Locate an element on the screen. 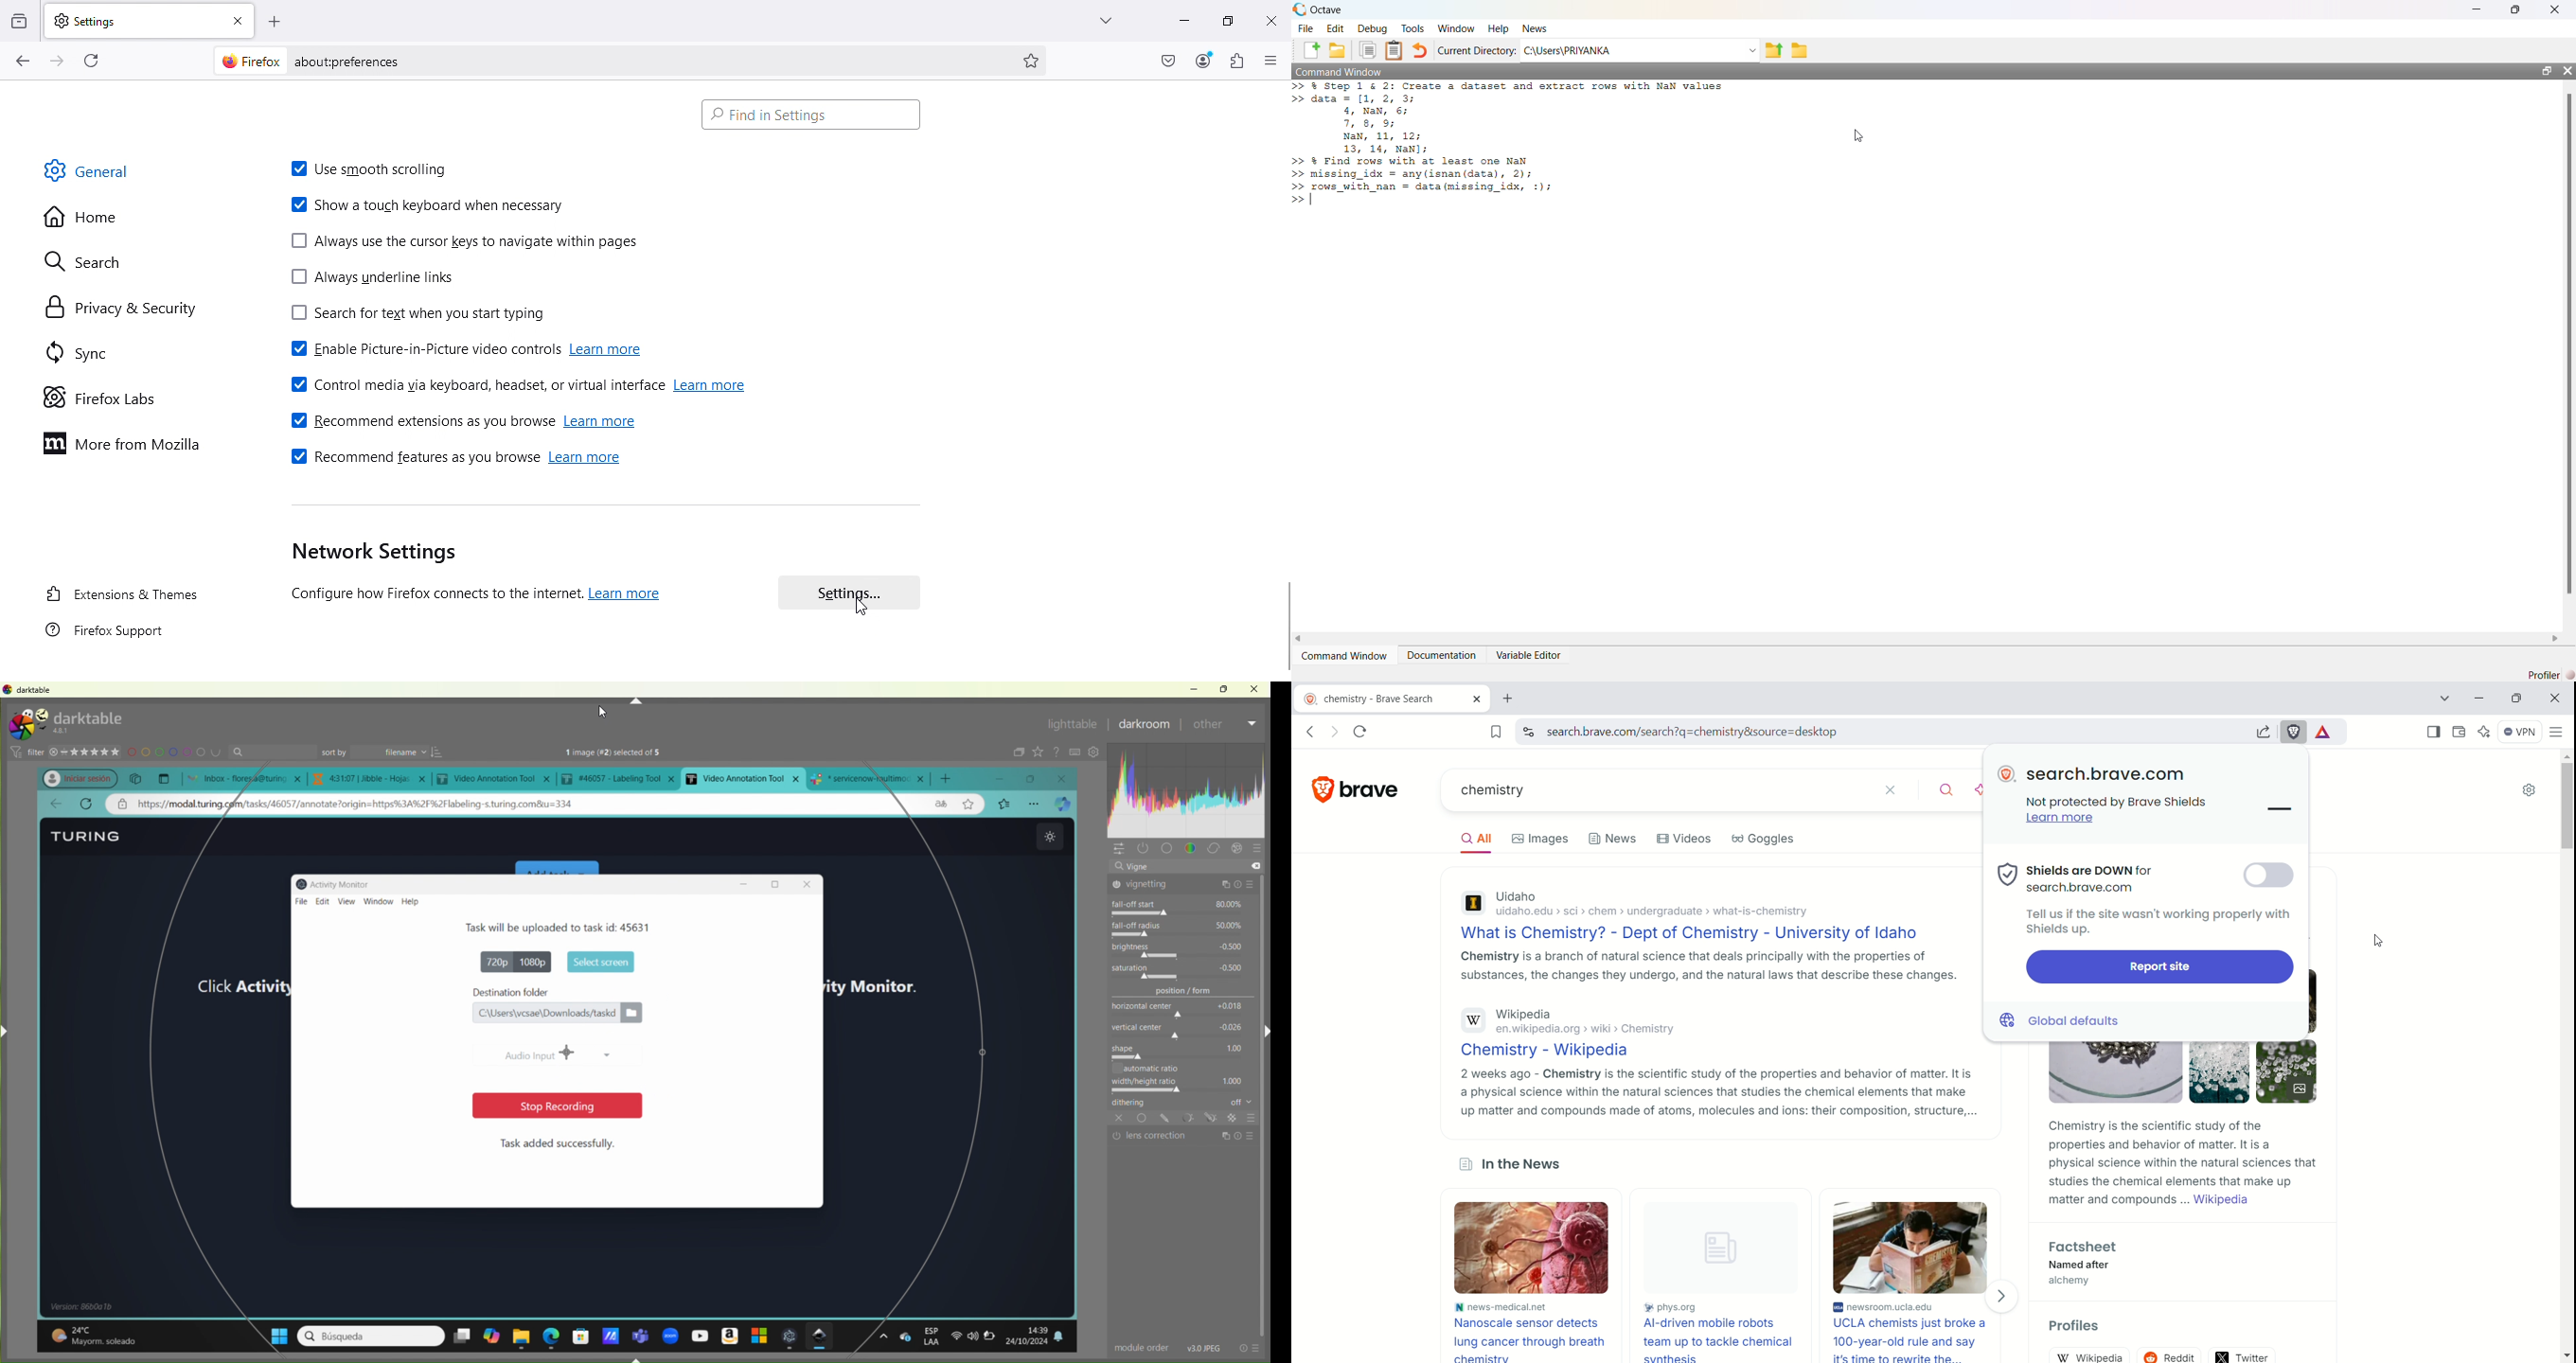 Image resolution: width=2576 pixels, height=1372 pixels. What is chemistry? - Dept of Chemistry - University of Idaho is located at coordinates (1705, 934).